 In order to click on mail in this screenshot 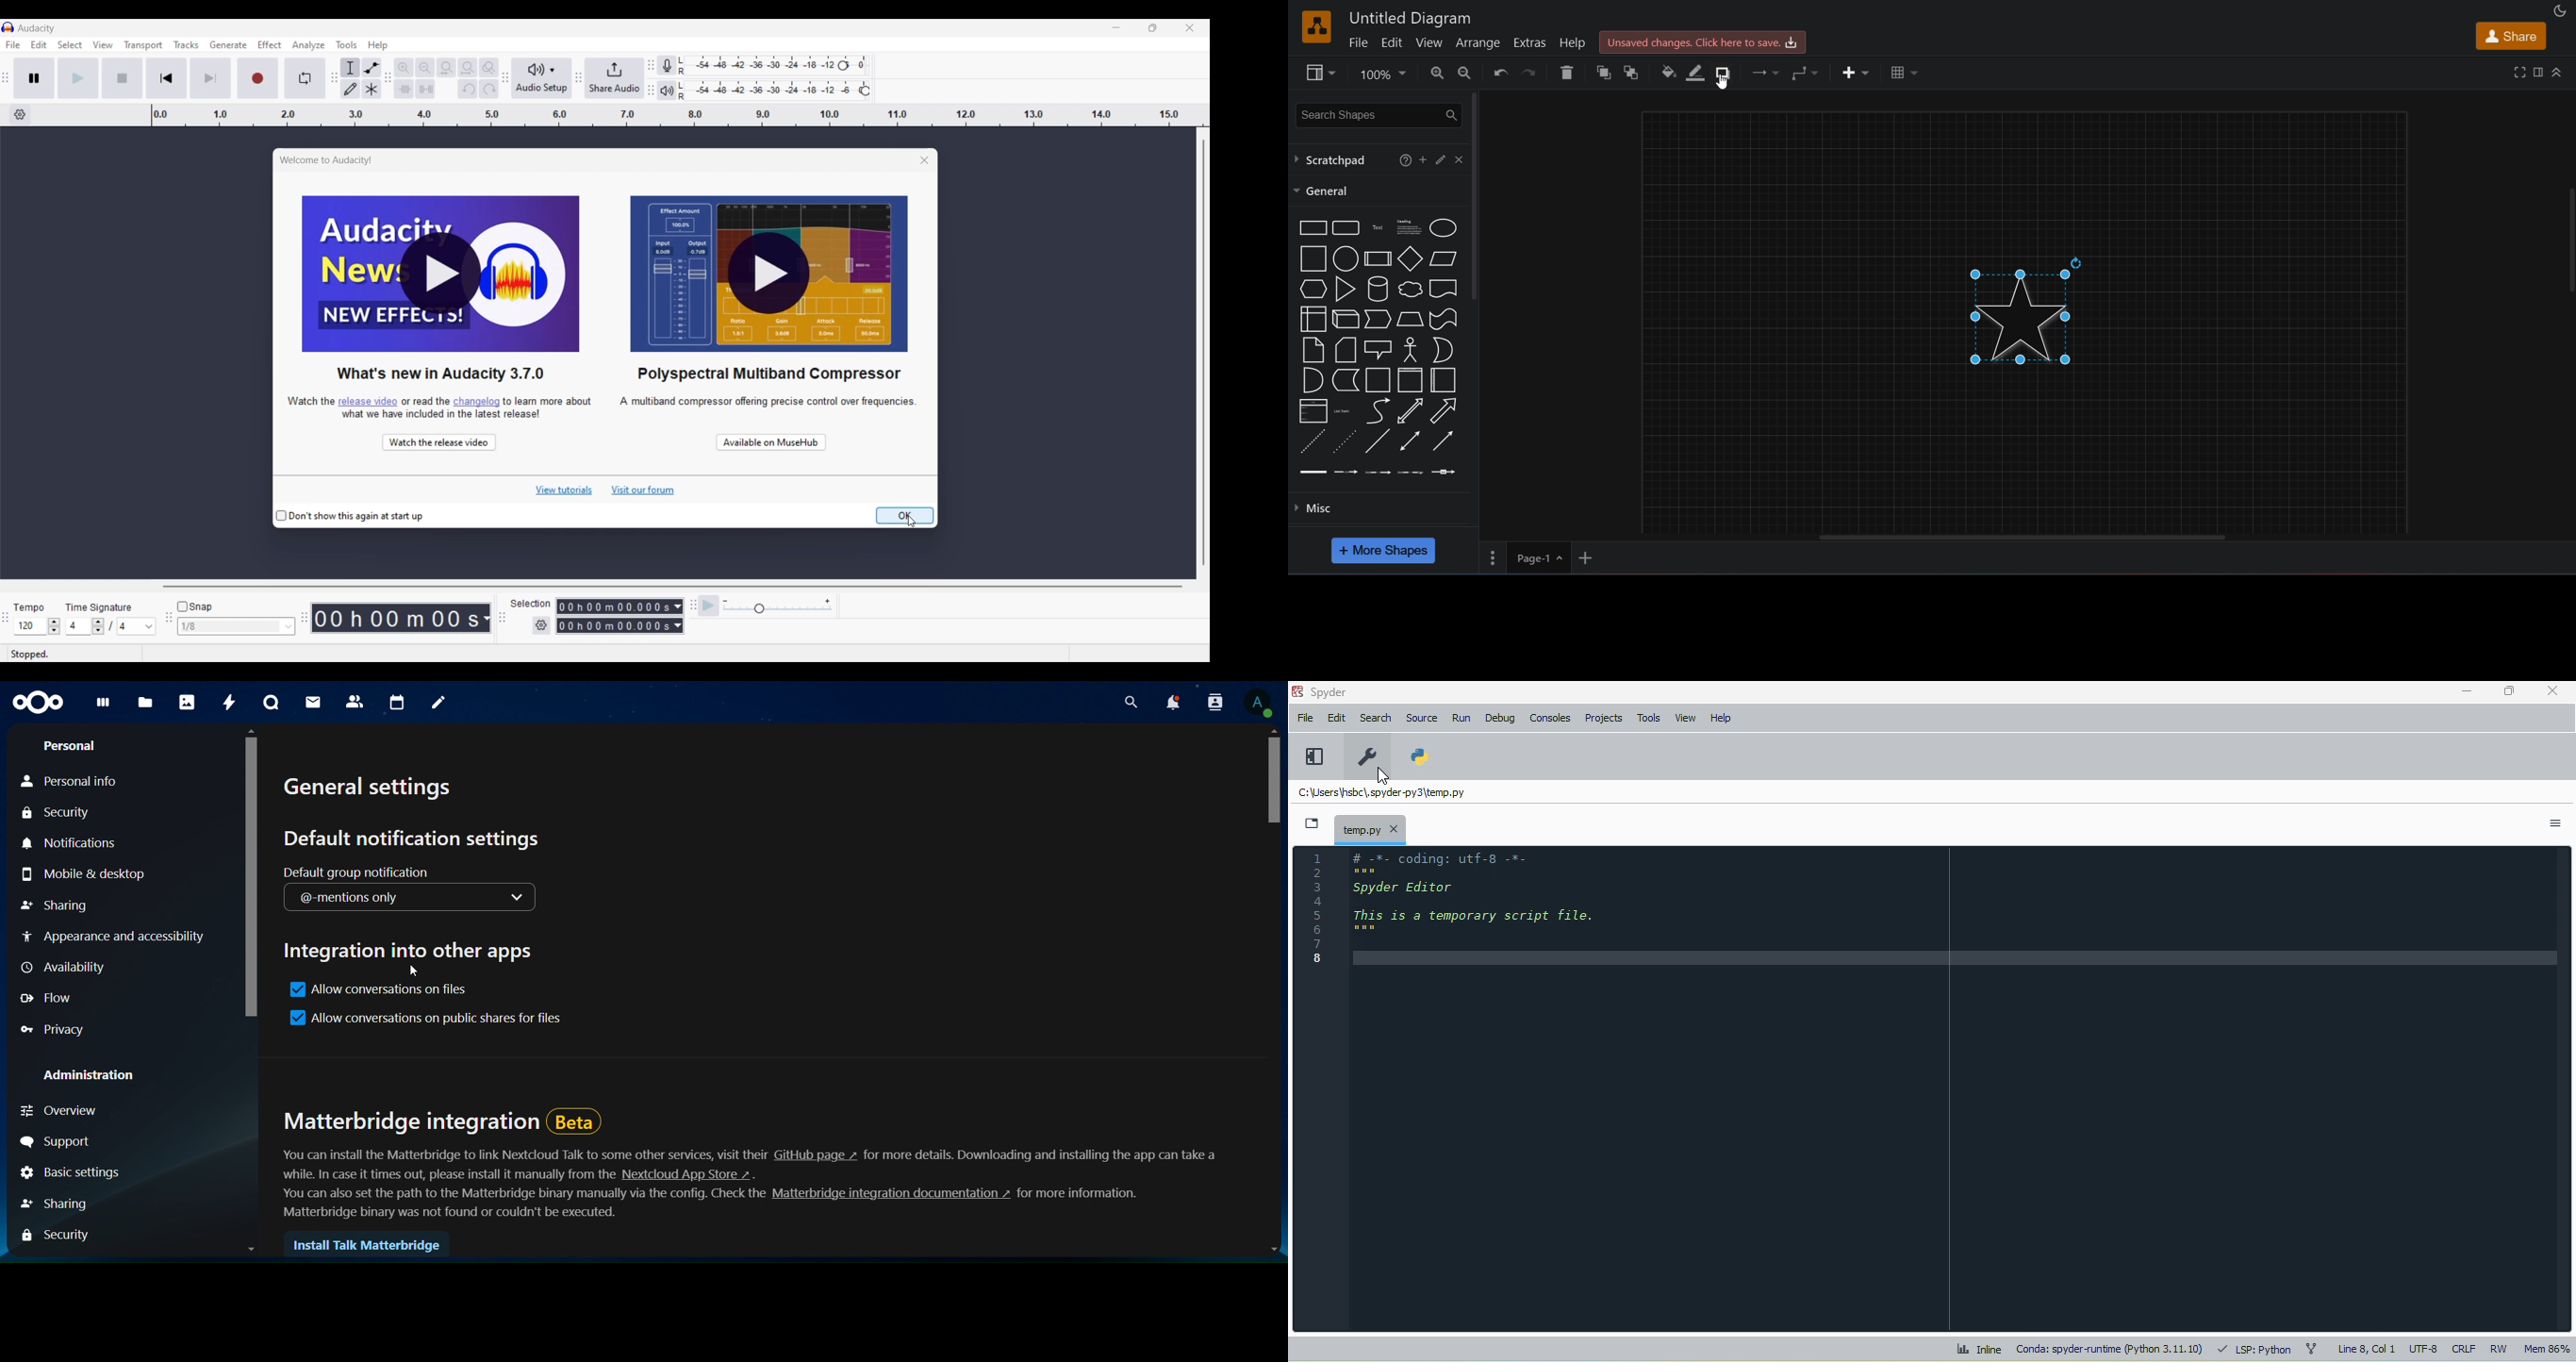, I will do `click(317, 703)`.